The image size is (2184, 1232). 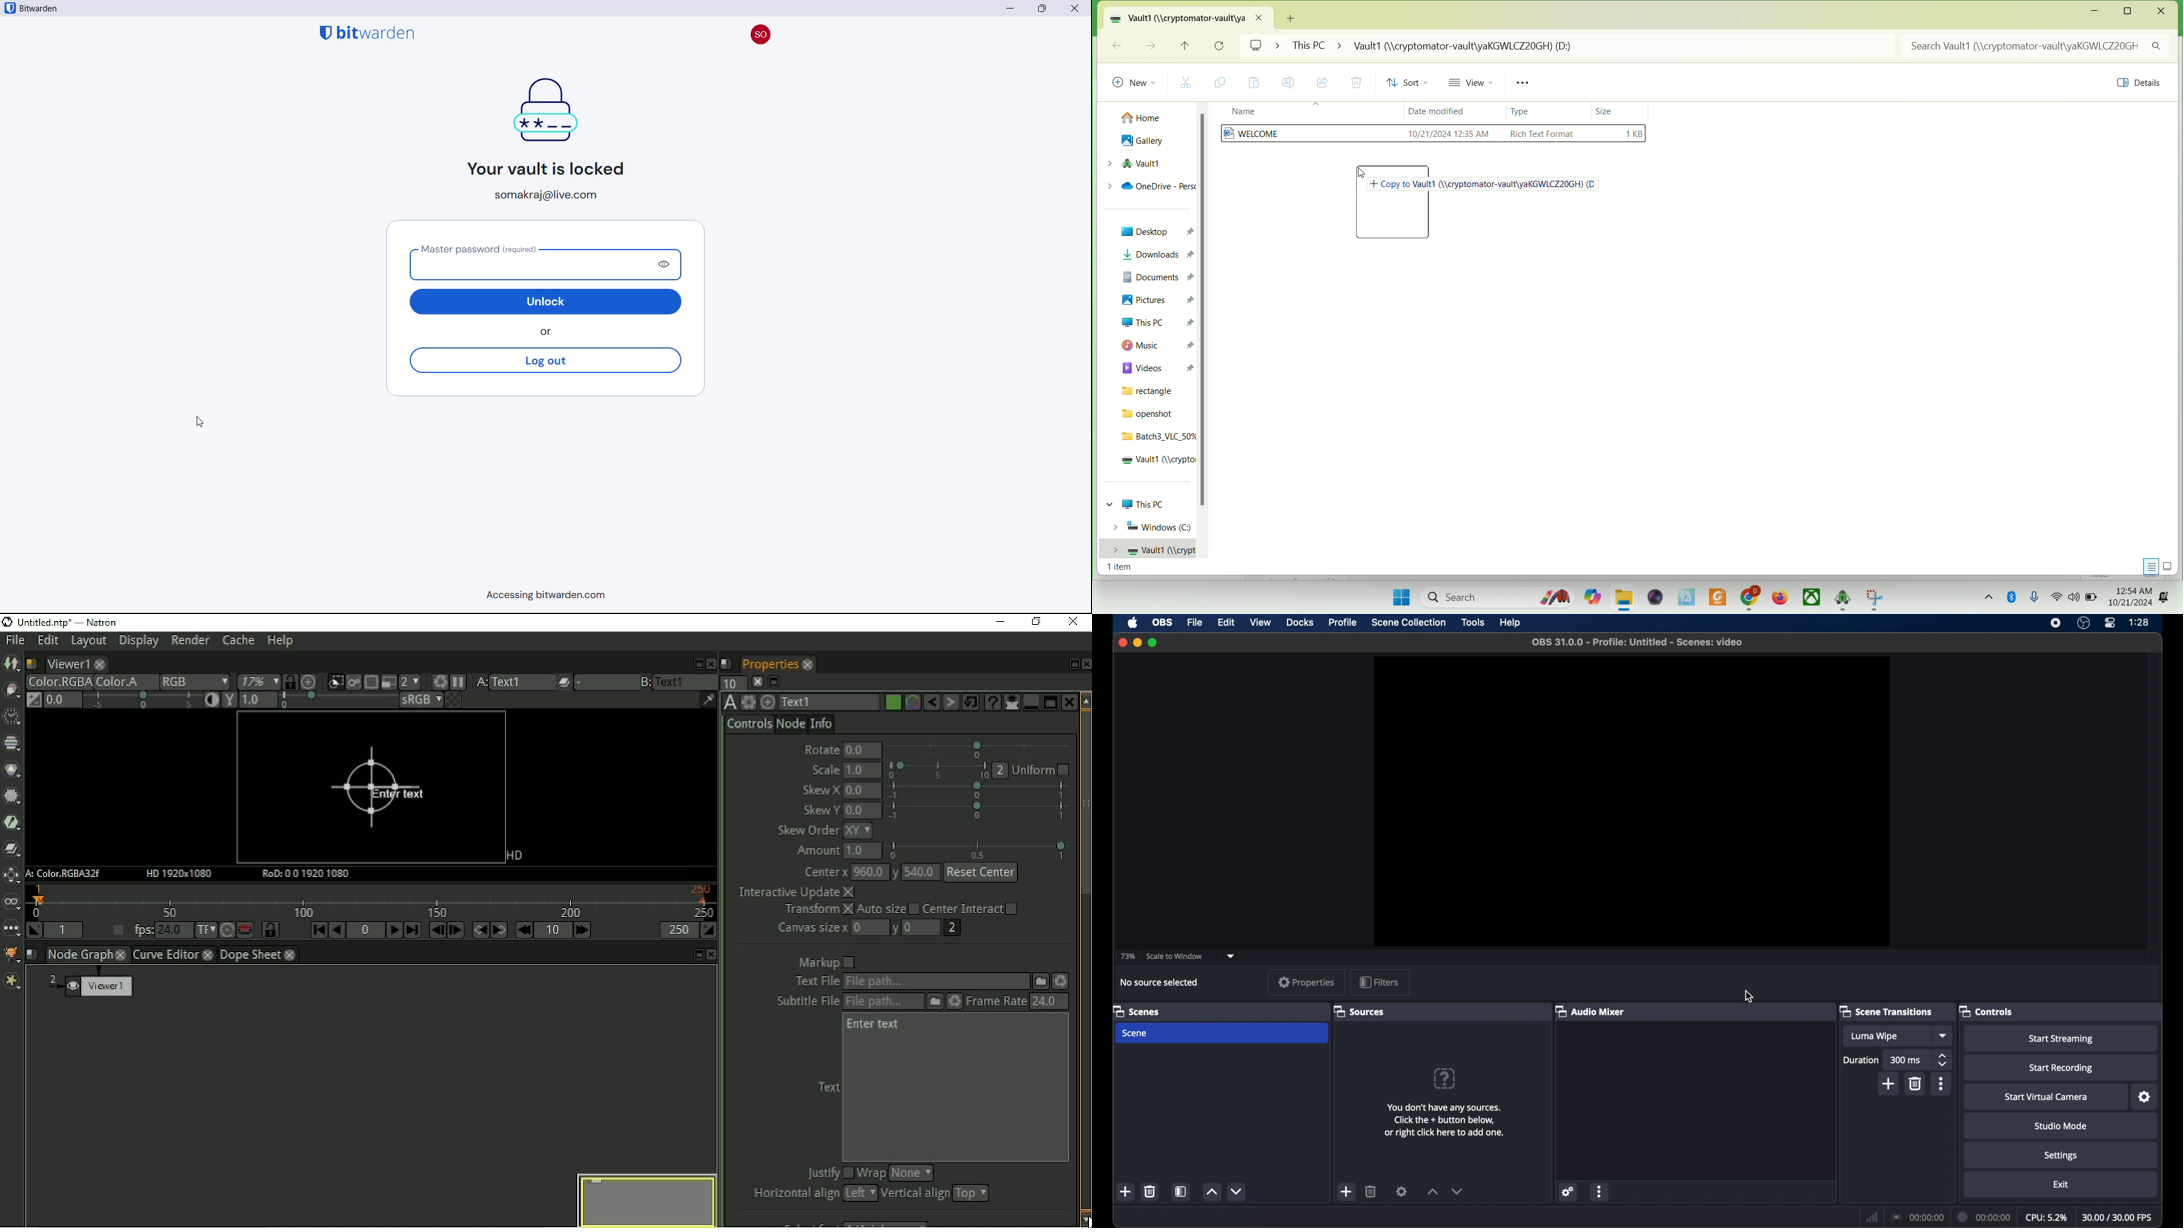 I want to click on duration, so click(x=1985, y=1217).